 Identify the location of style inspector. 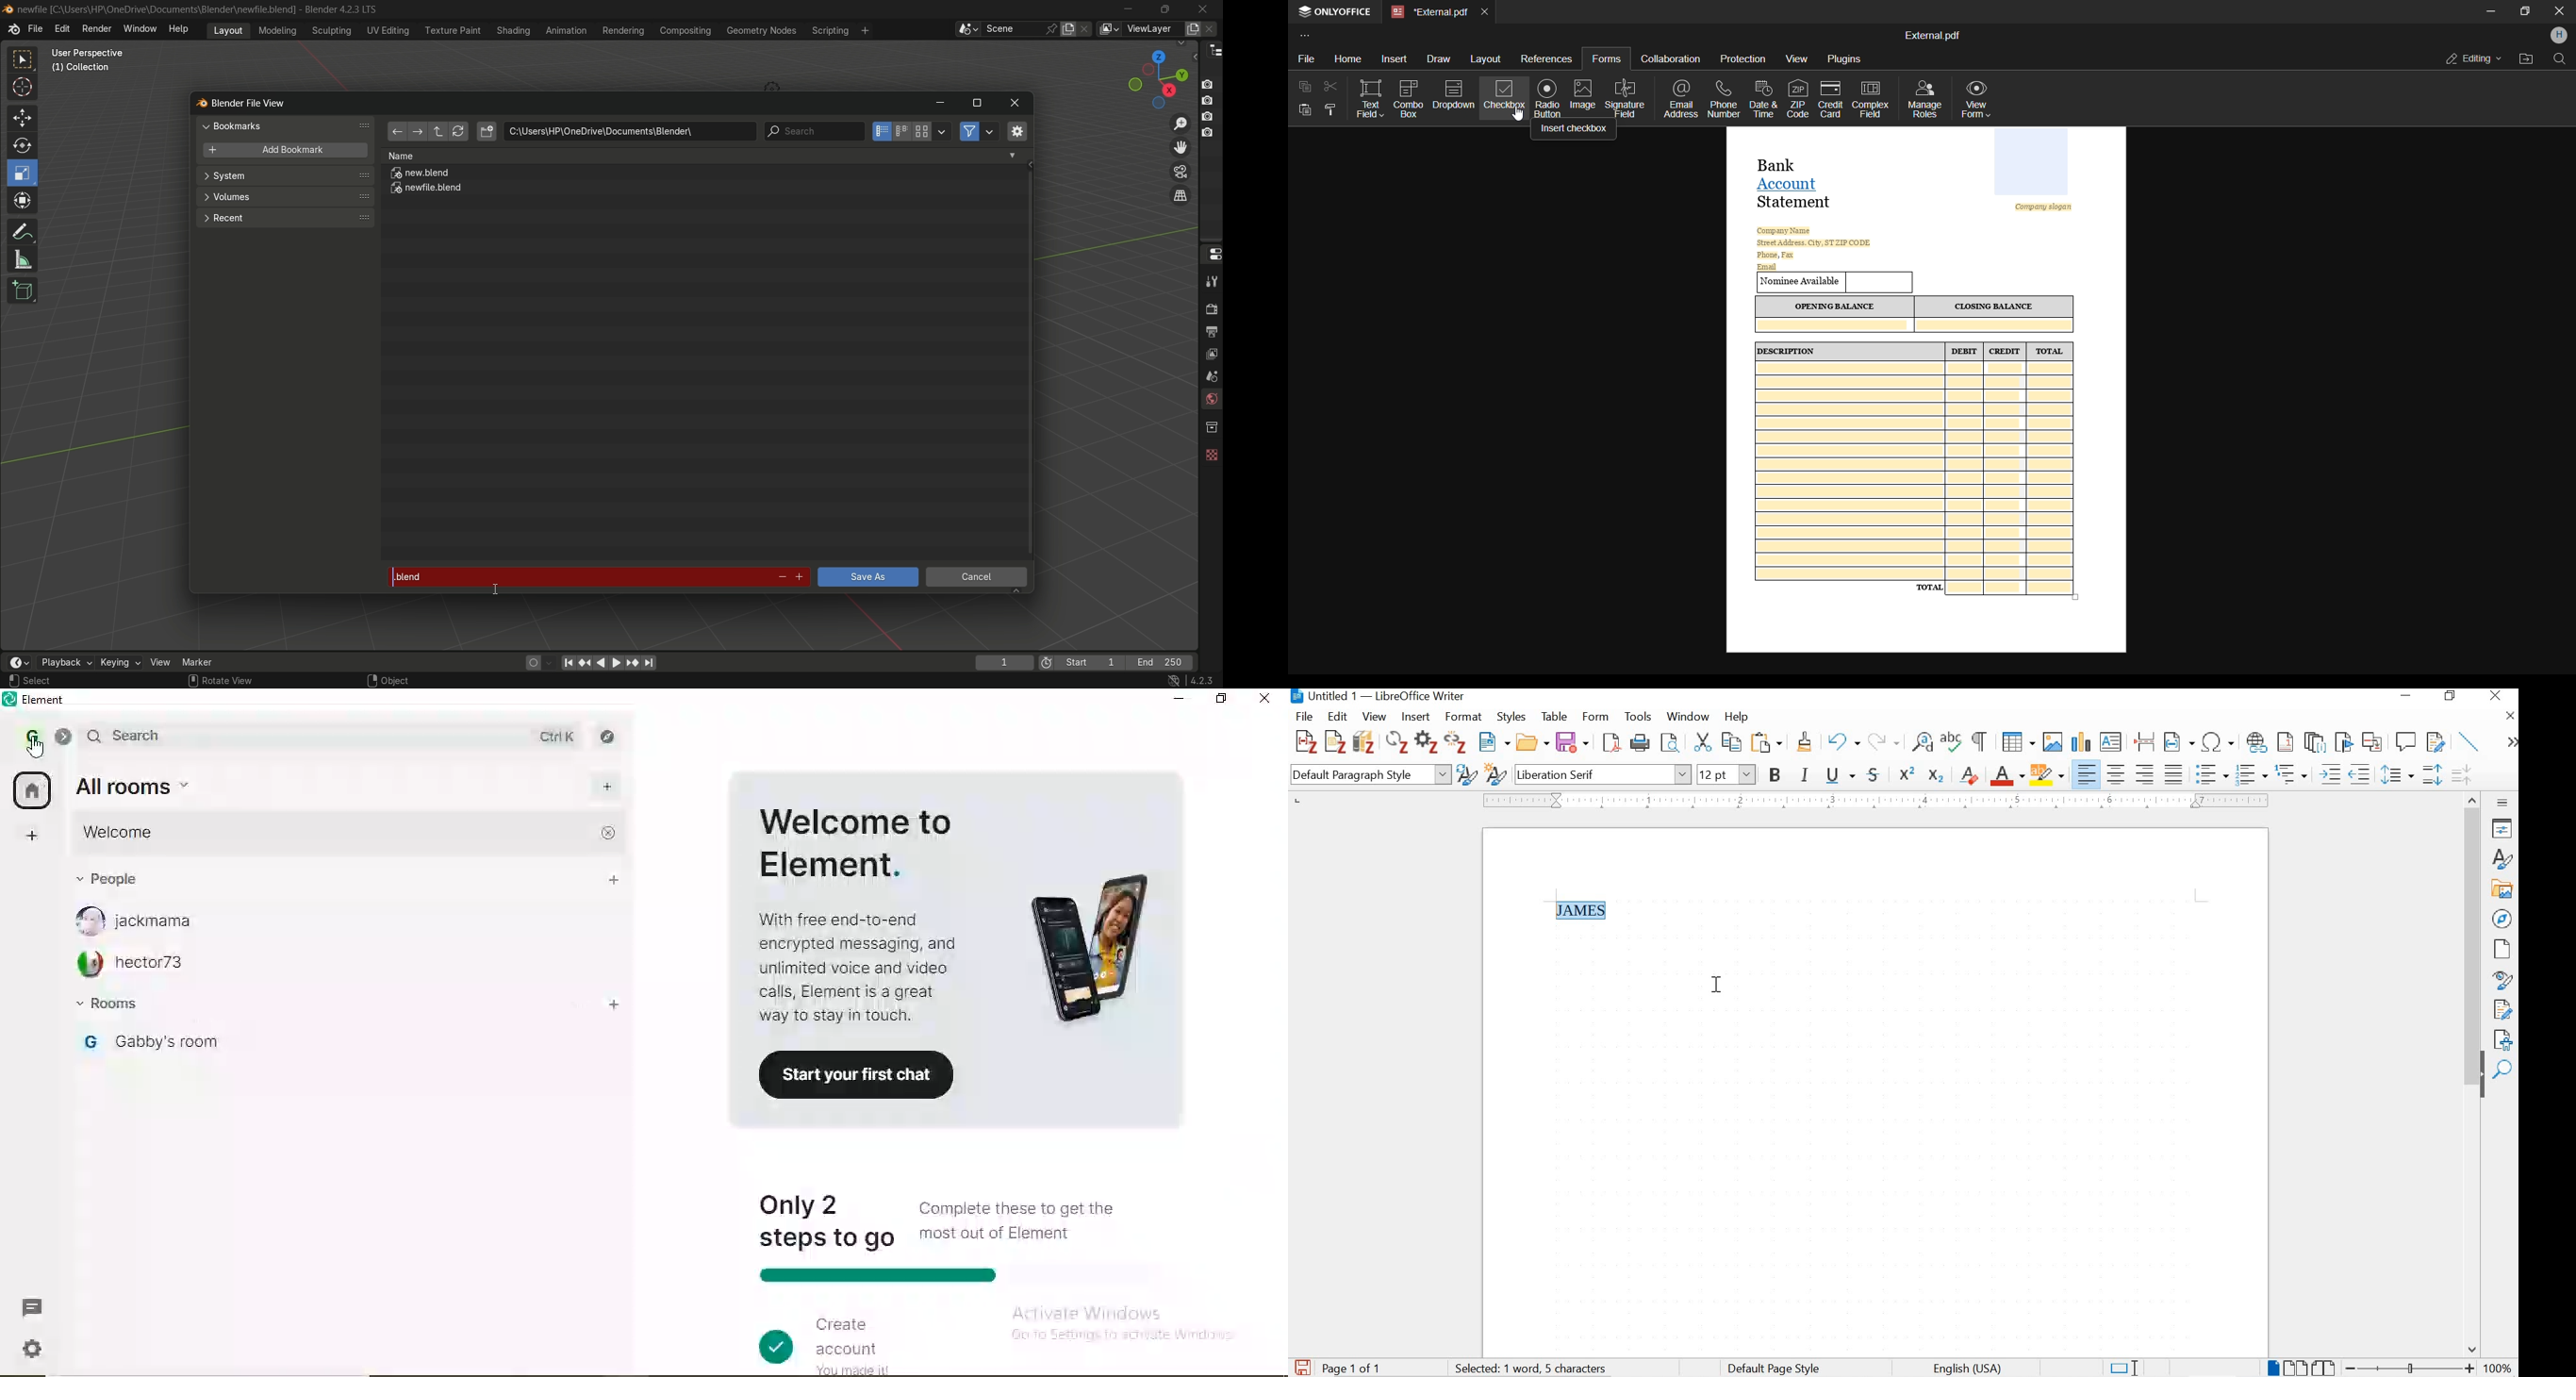
(2502, 981).